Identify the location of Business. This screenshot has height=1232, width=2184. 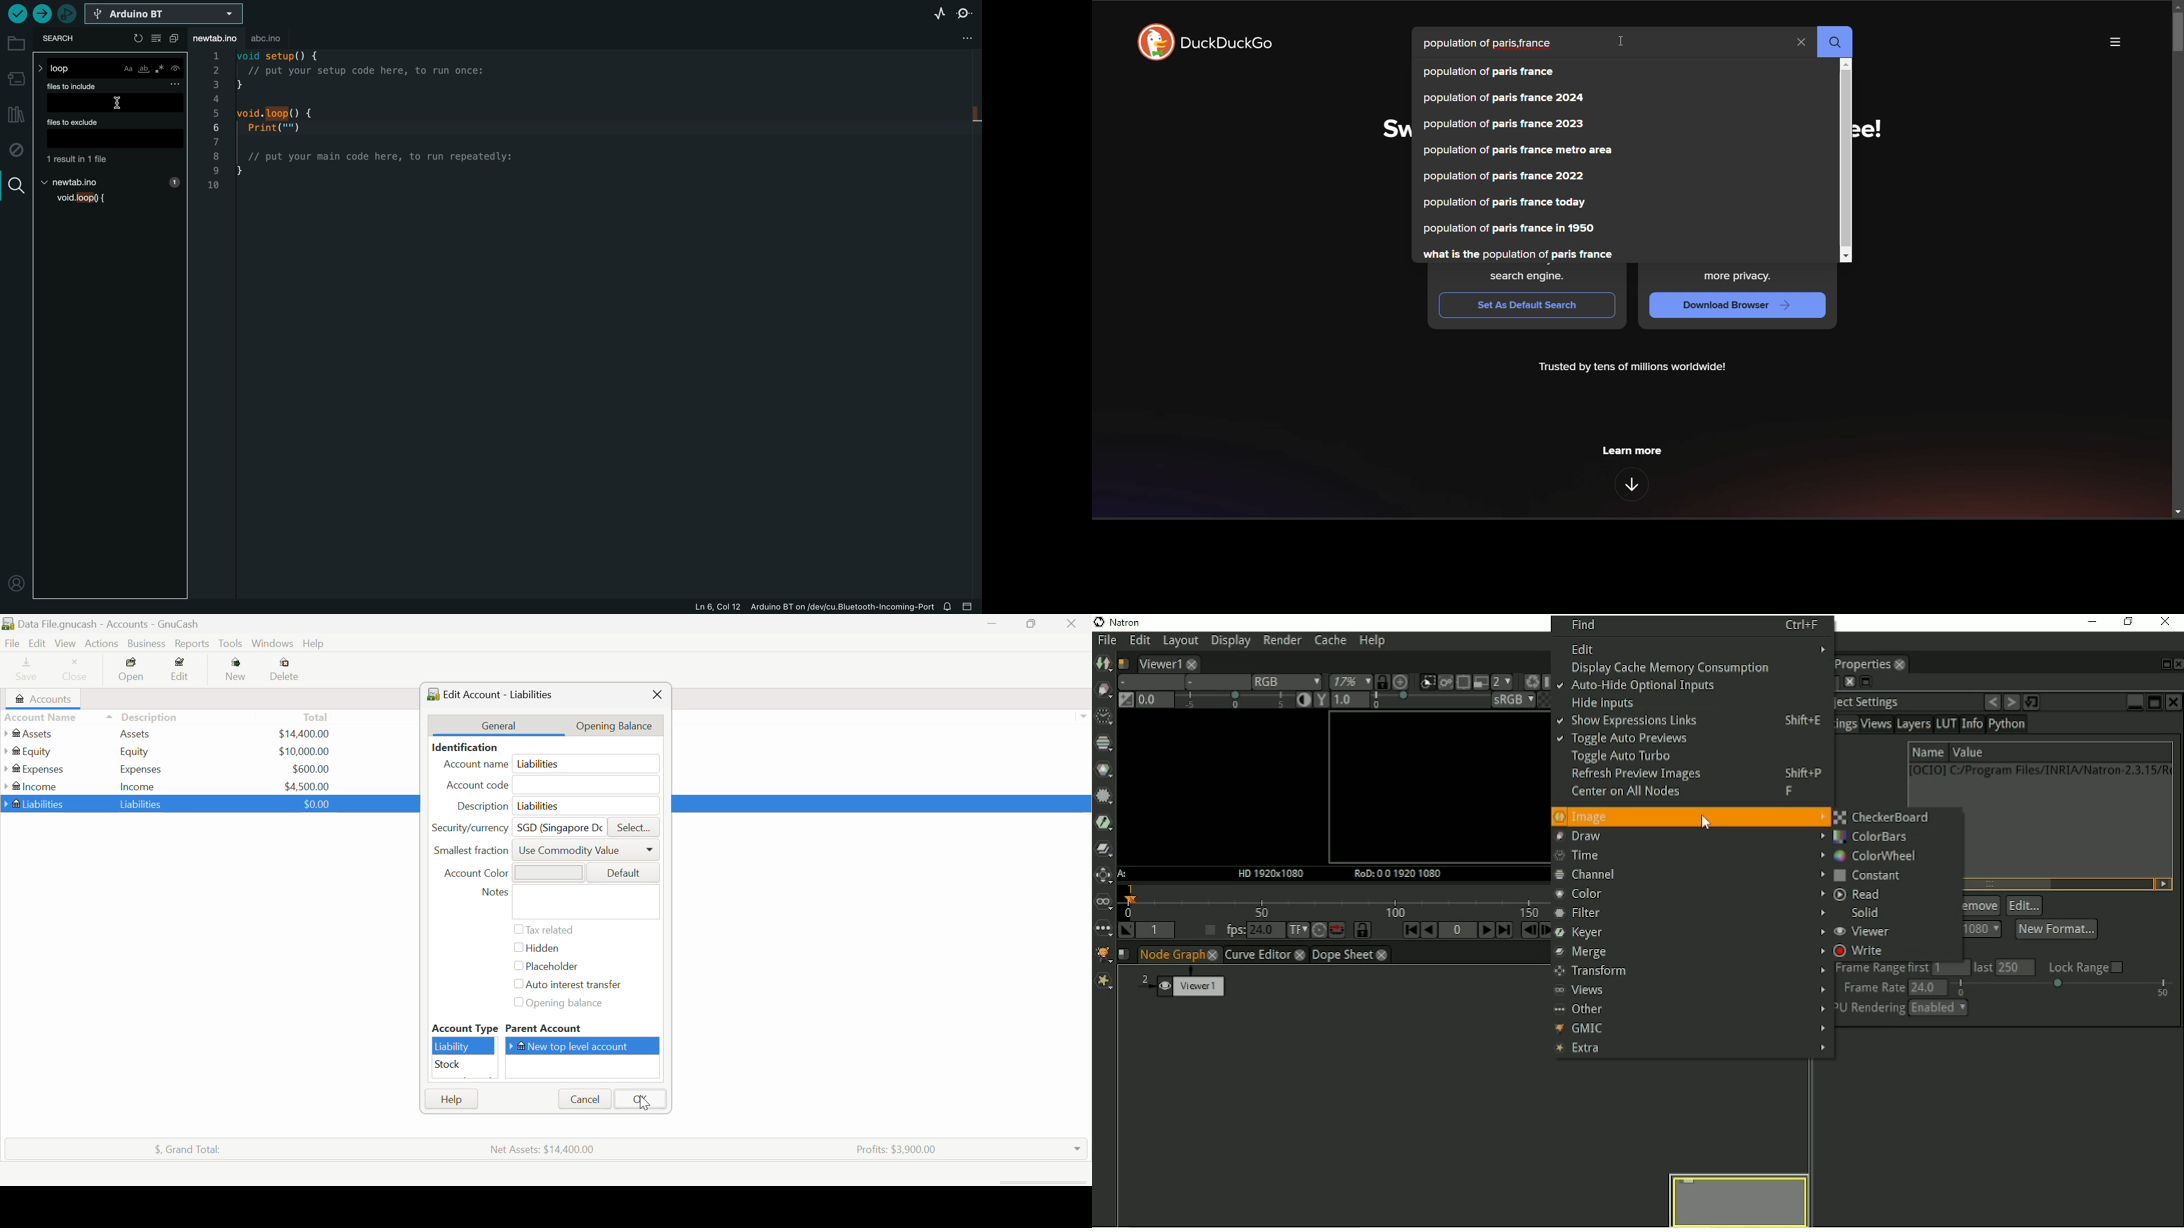
(147, 644).